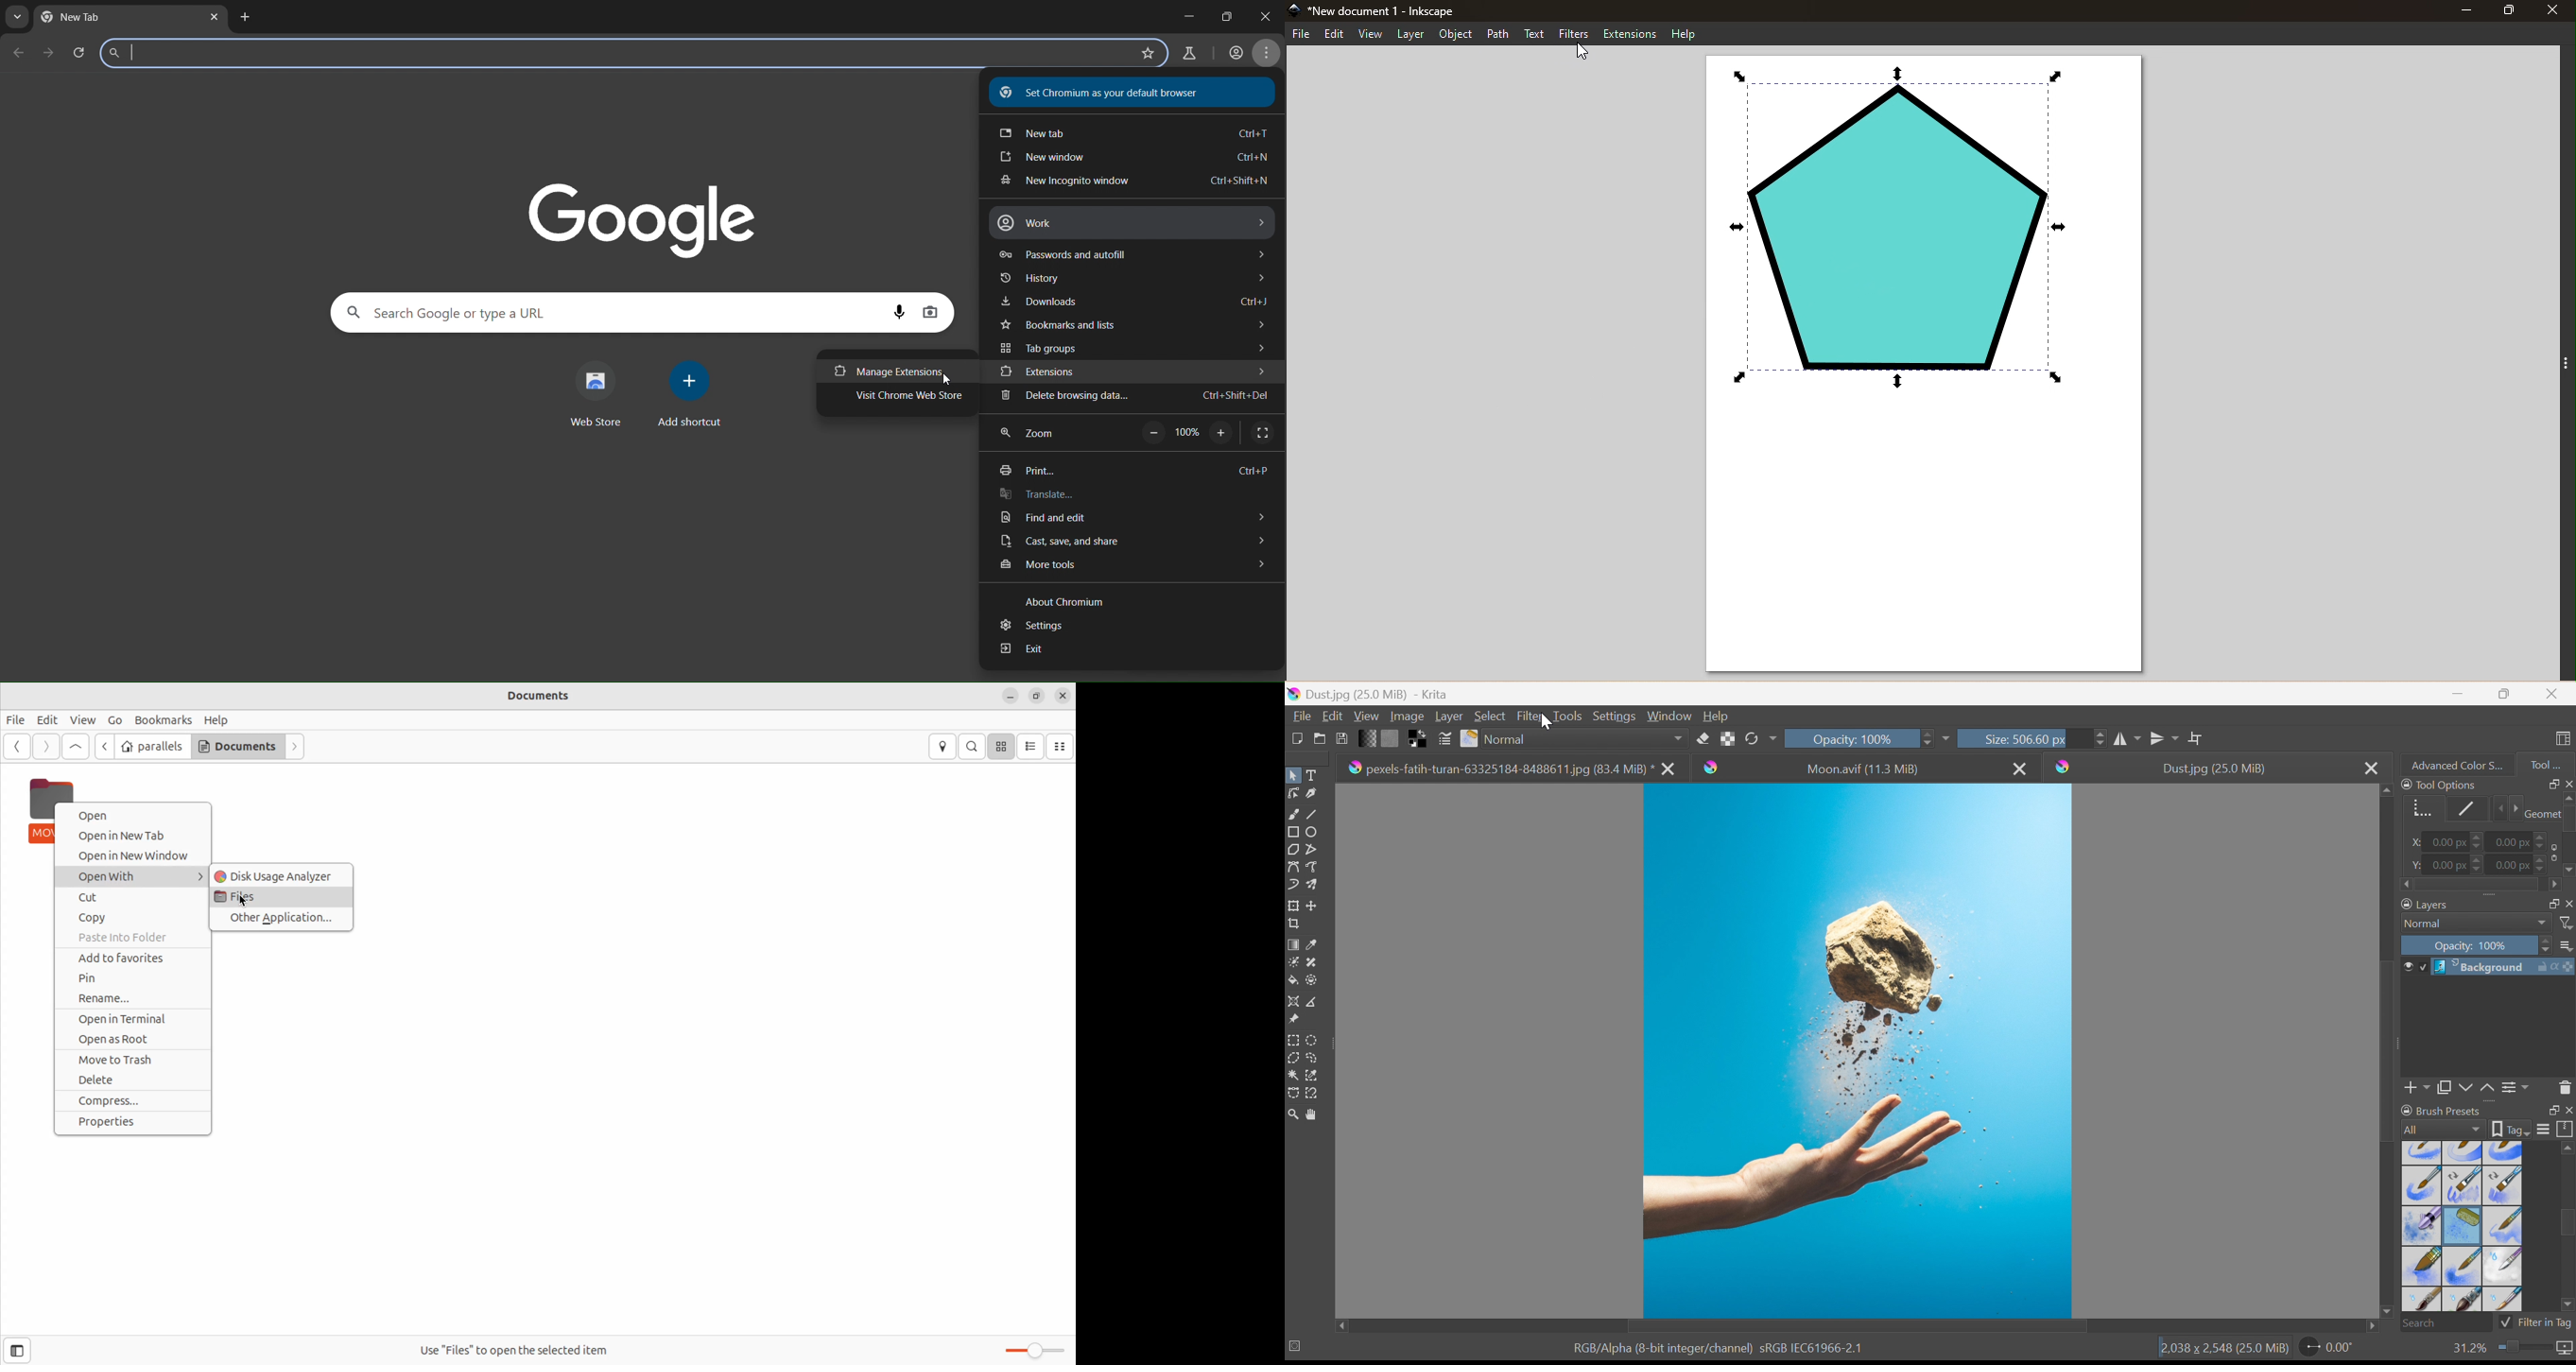 The image size is (2576, 1372). Describe the element at coordinates (598, 389) in the screenshot. I see `web store` at that location.